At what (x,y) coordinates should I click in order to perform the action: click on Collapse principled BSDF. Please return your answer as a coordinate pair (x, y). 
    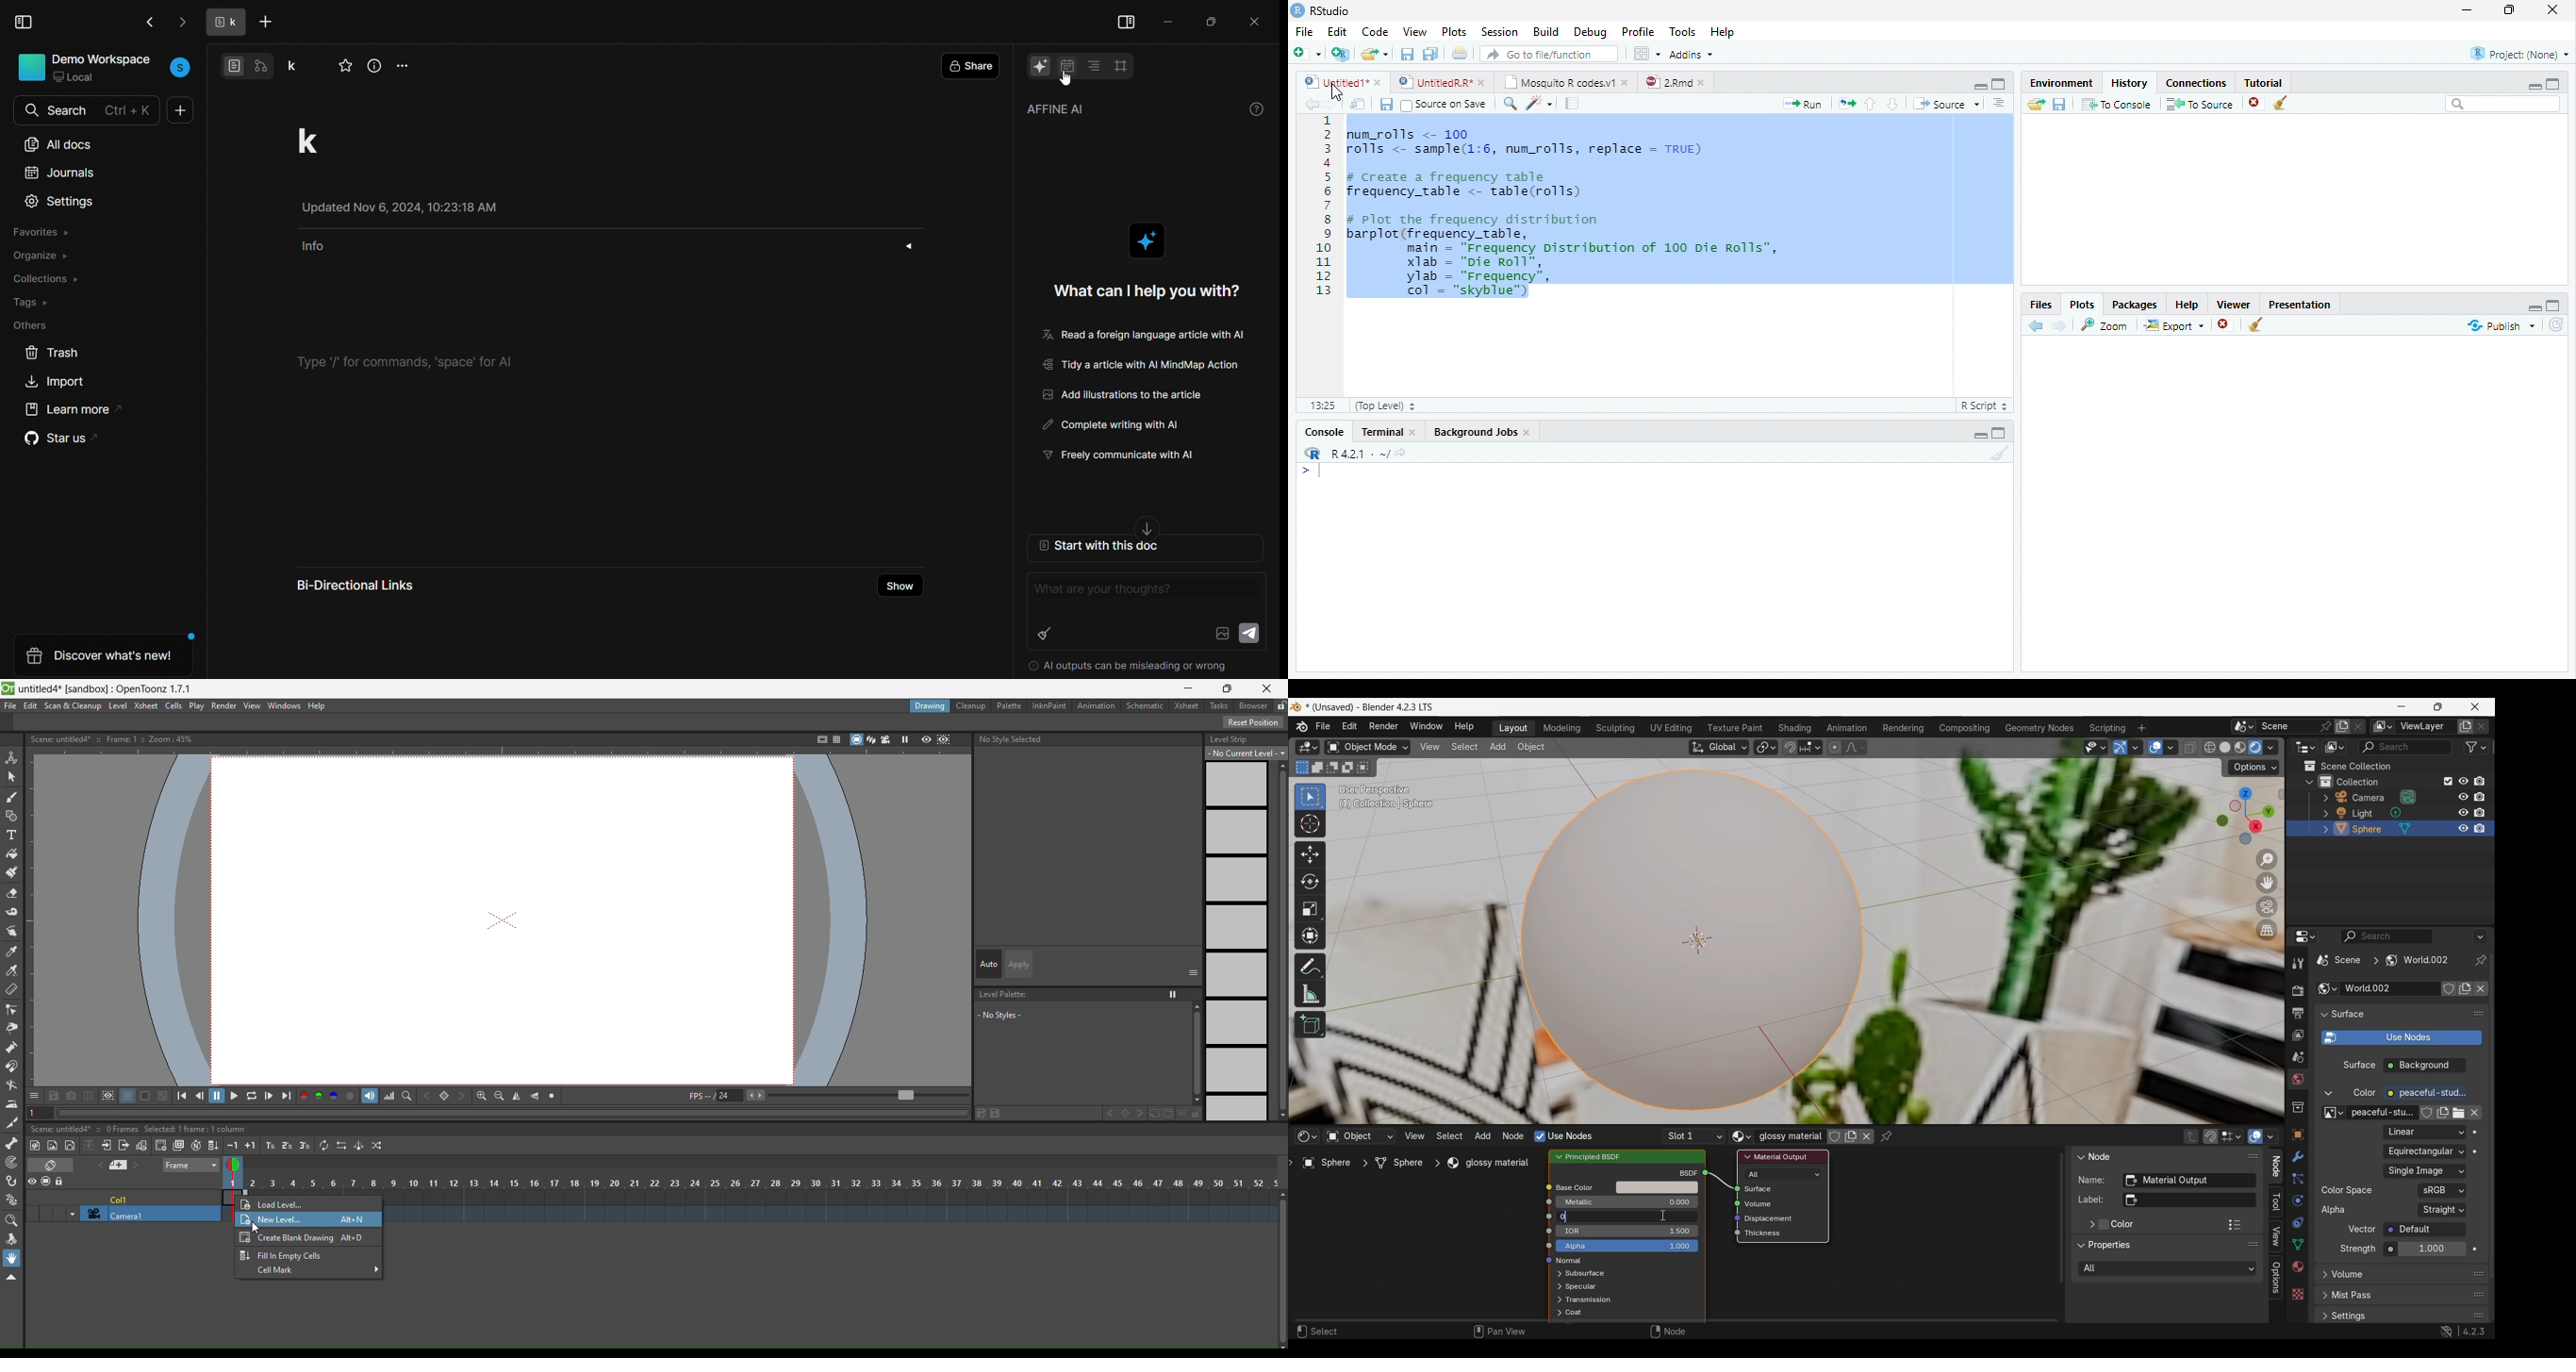
    Looking at the image, I should click on (1559, 1157).